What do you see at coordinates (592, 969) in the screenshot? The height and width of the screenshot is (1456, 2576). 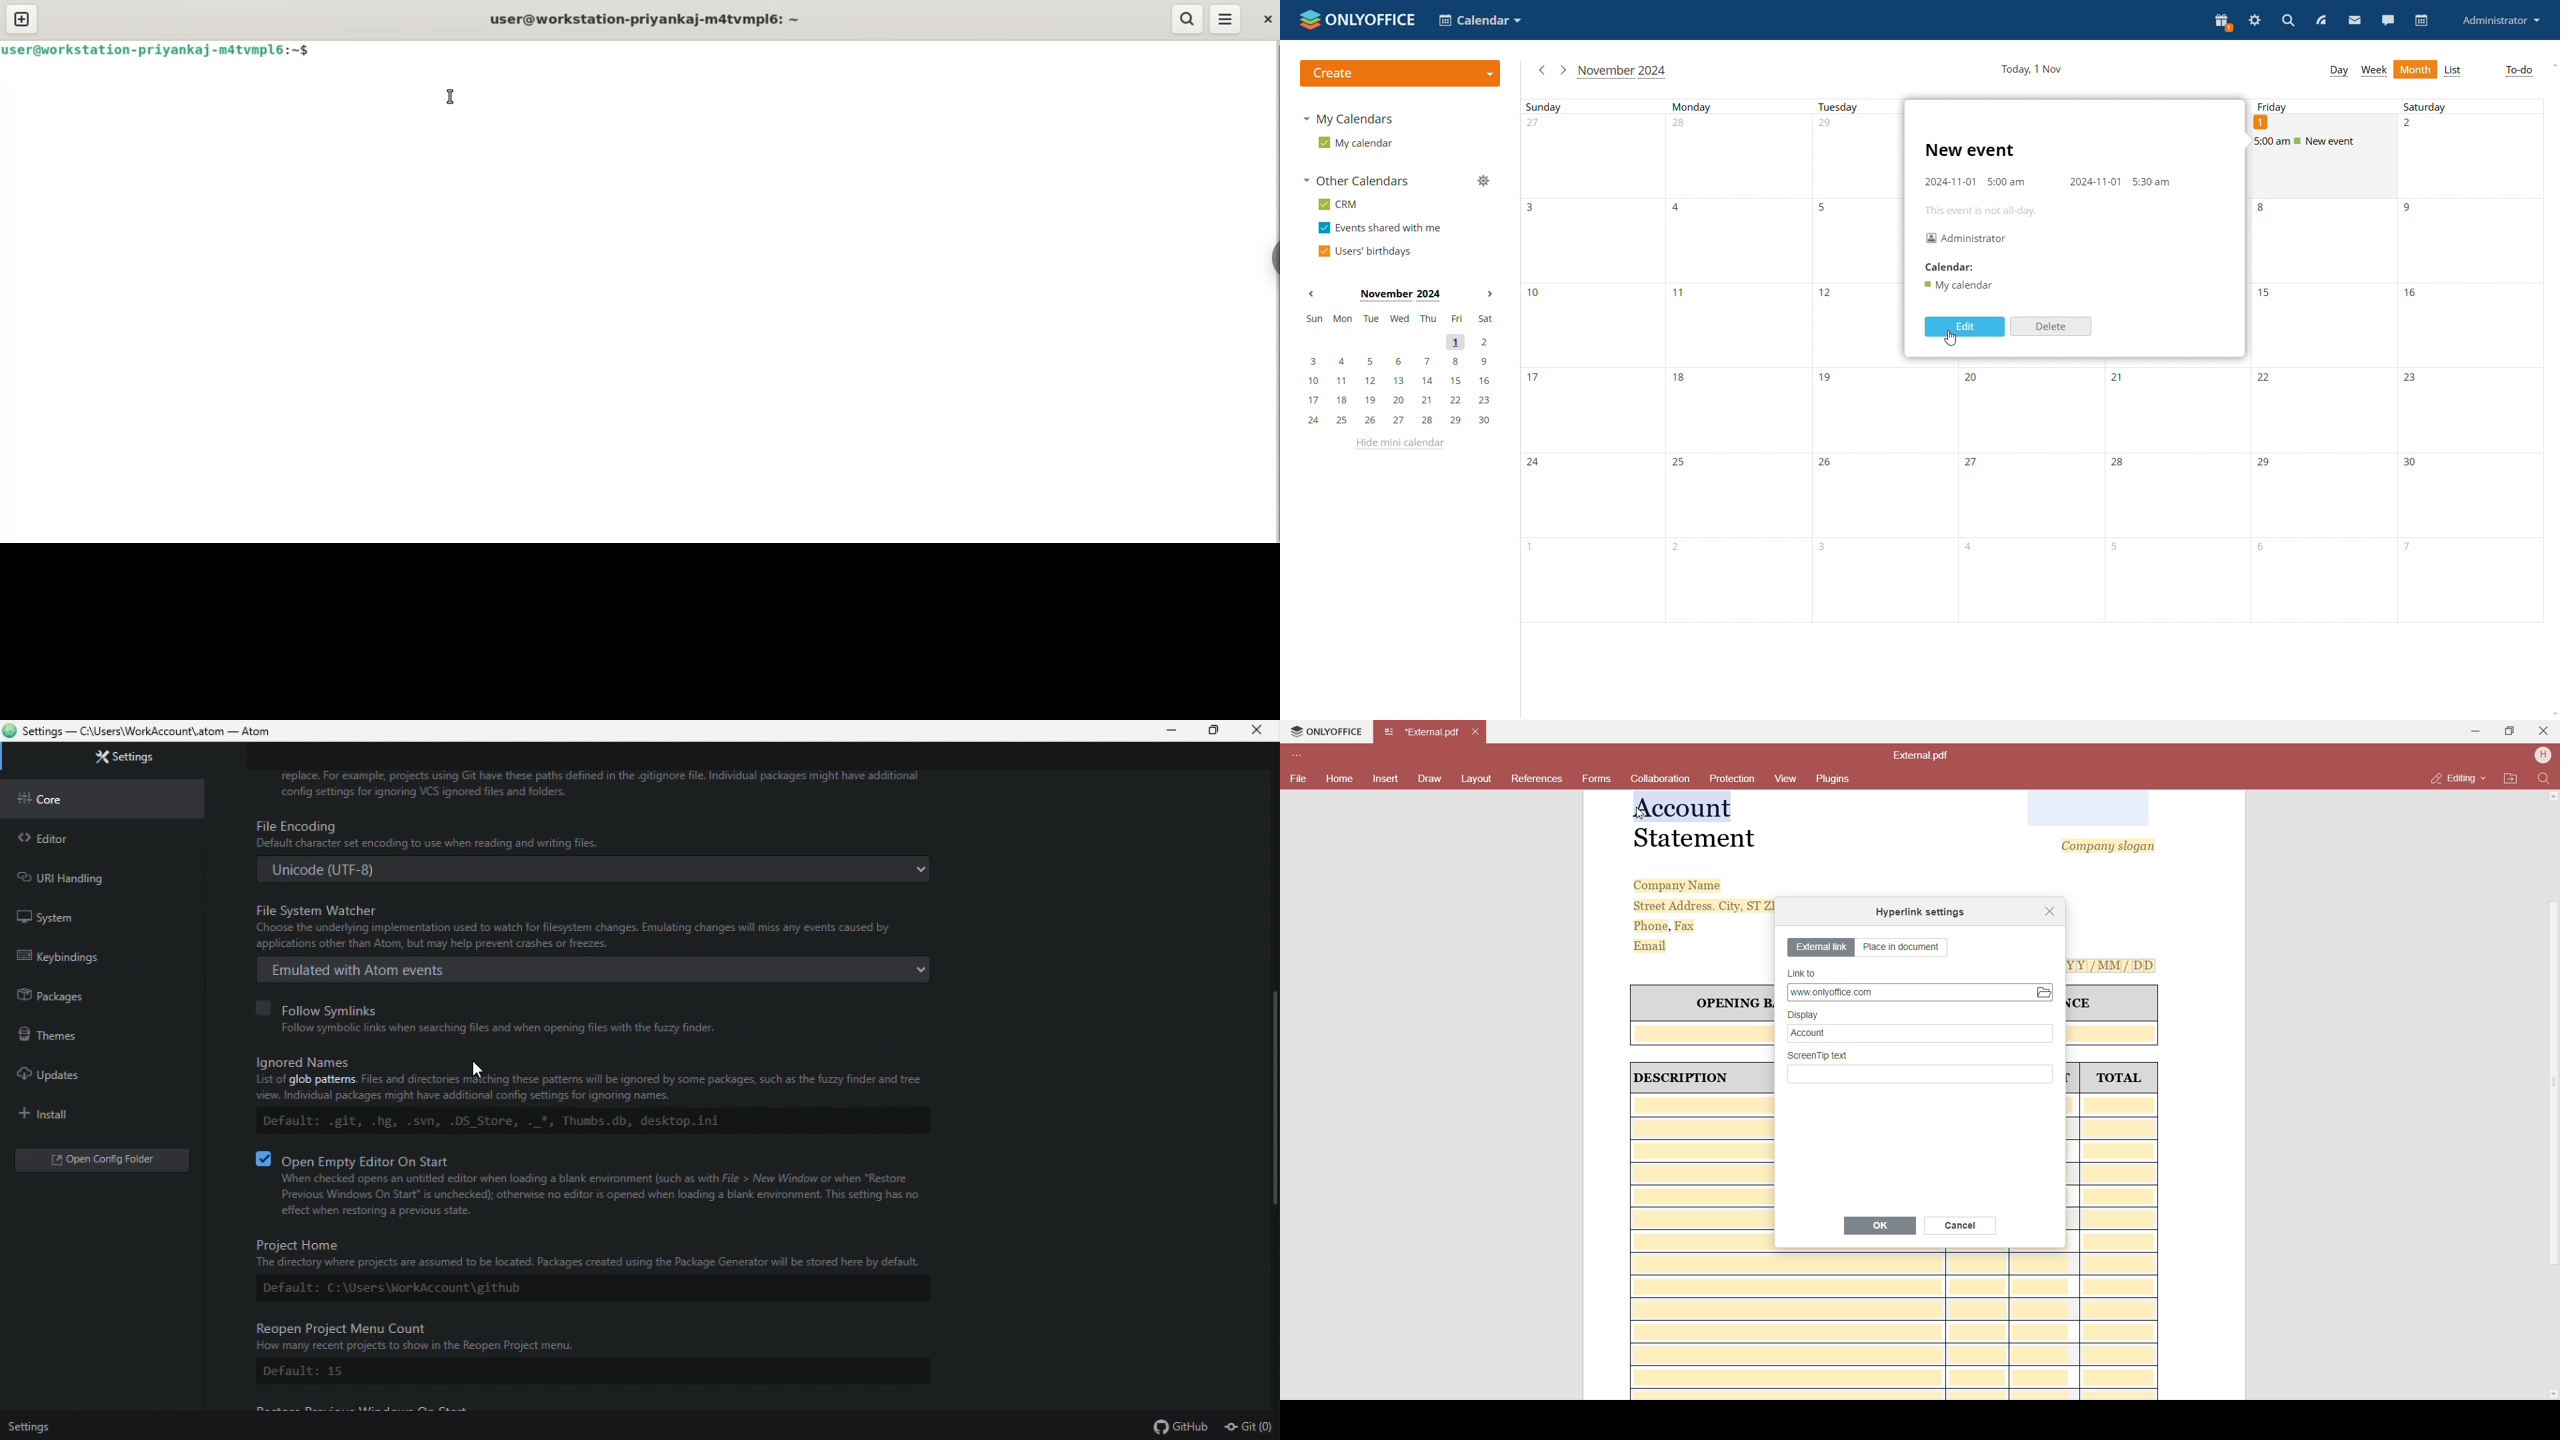 I see `‘Emulated with Atom events v` at bounding box center [592, 969].